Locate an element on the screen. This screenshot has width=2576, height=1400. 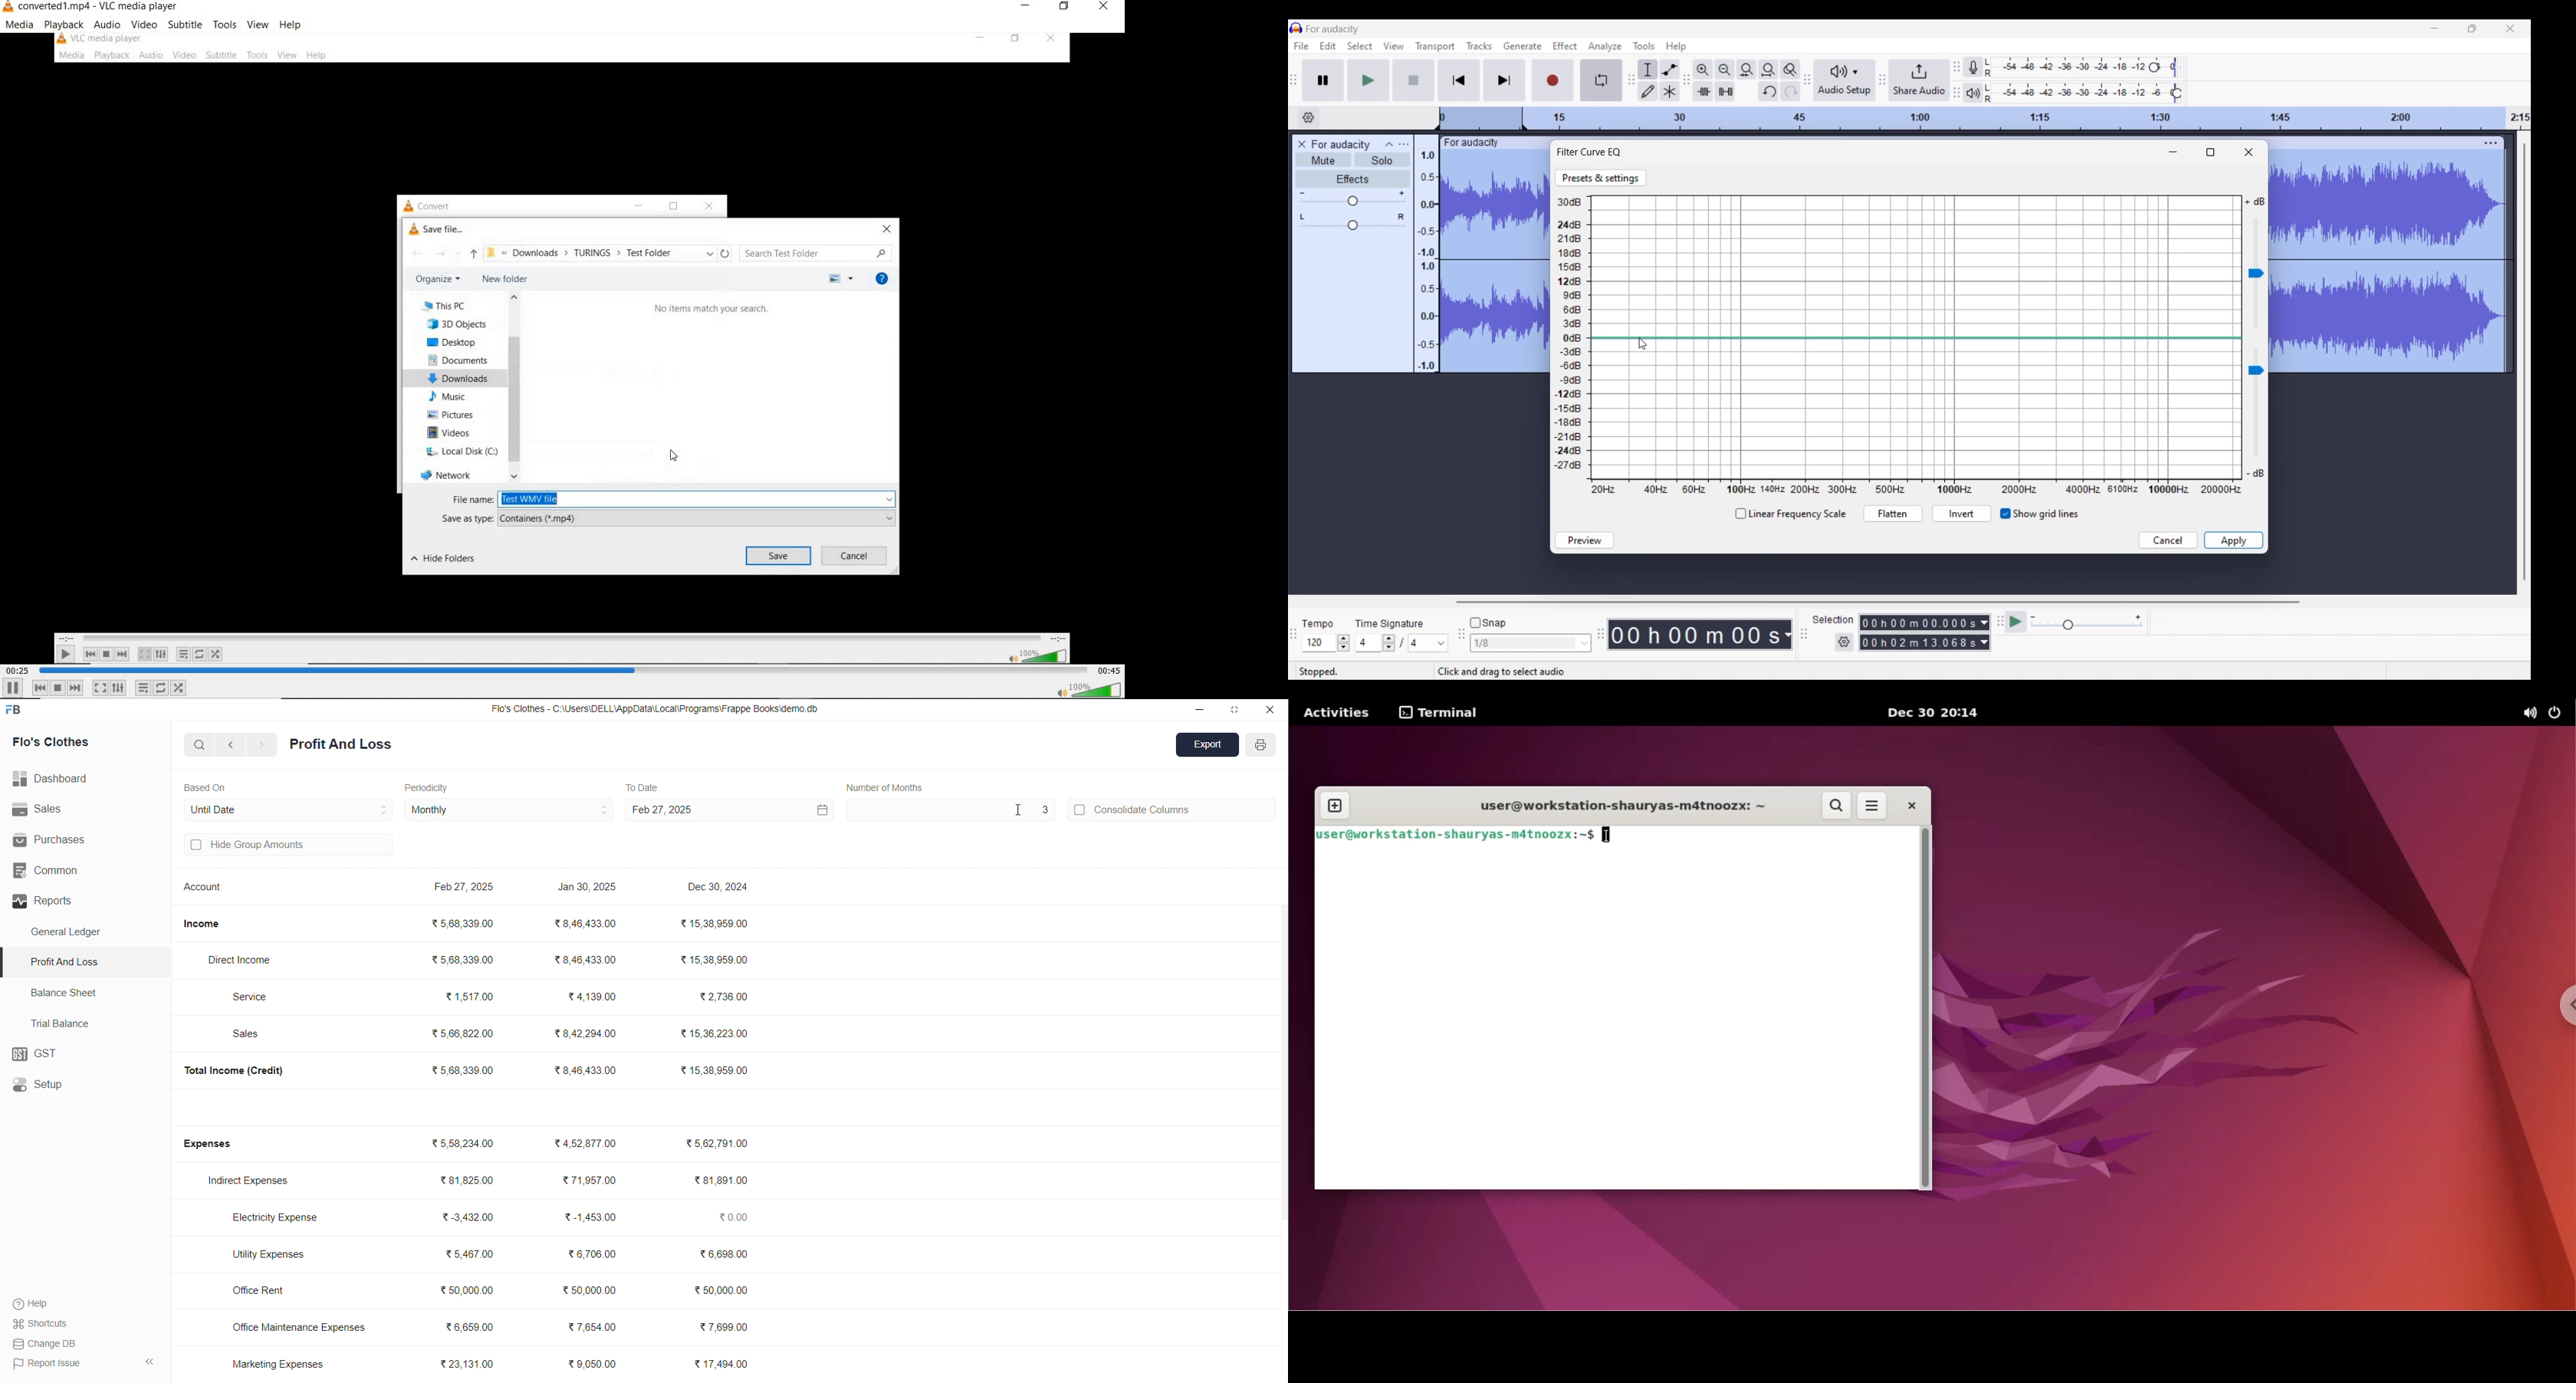
collapse sidebar is located at coordinates (149, 1363).